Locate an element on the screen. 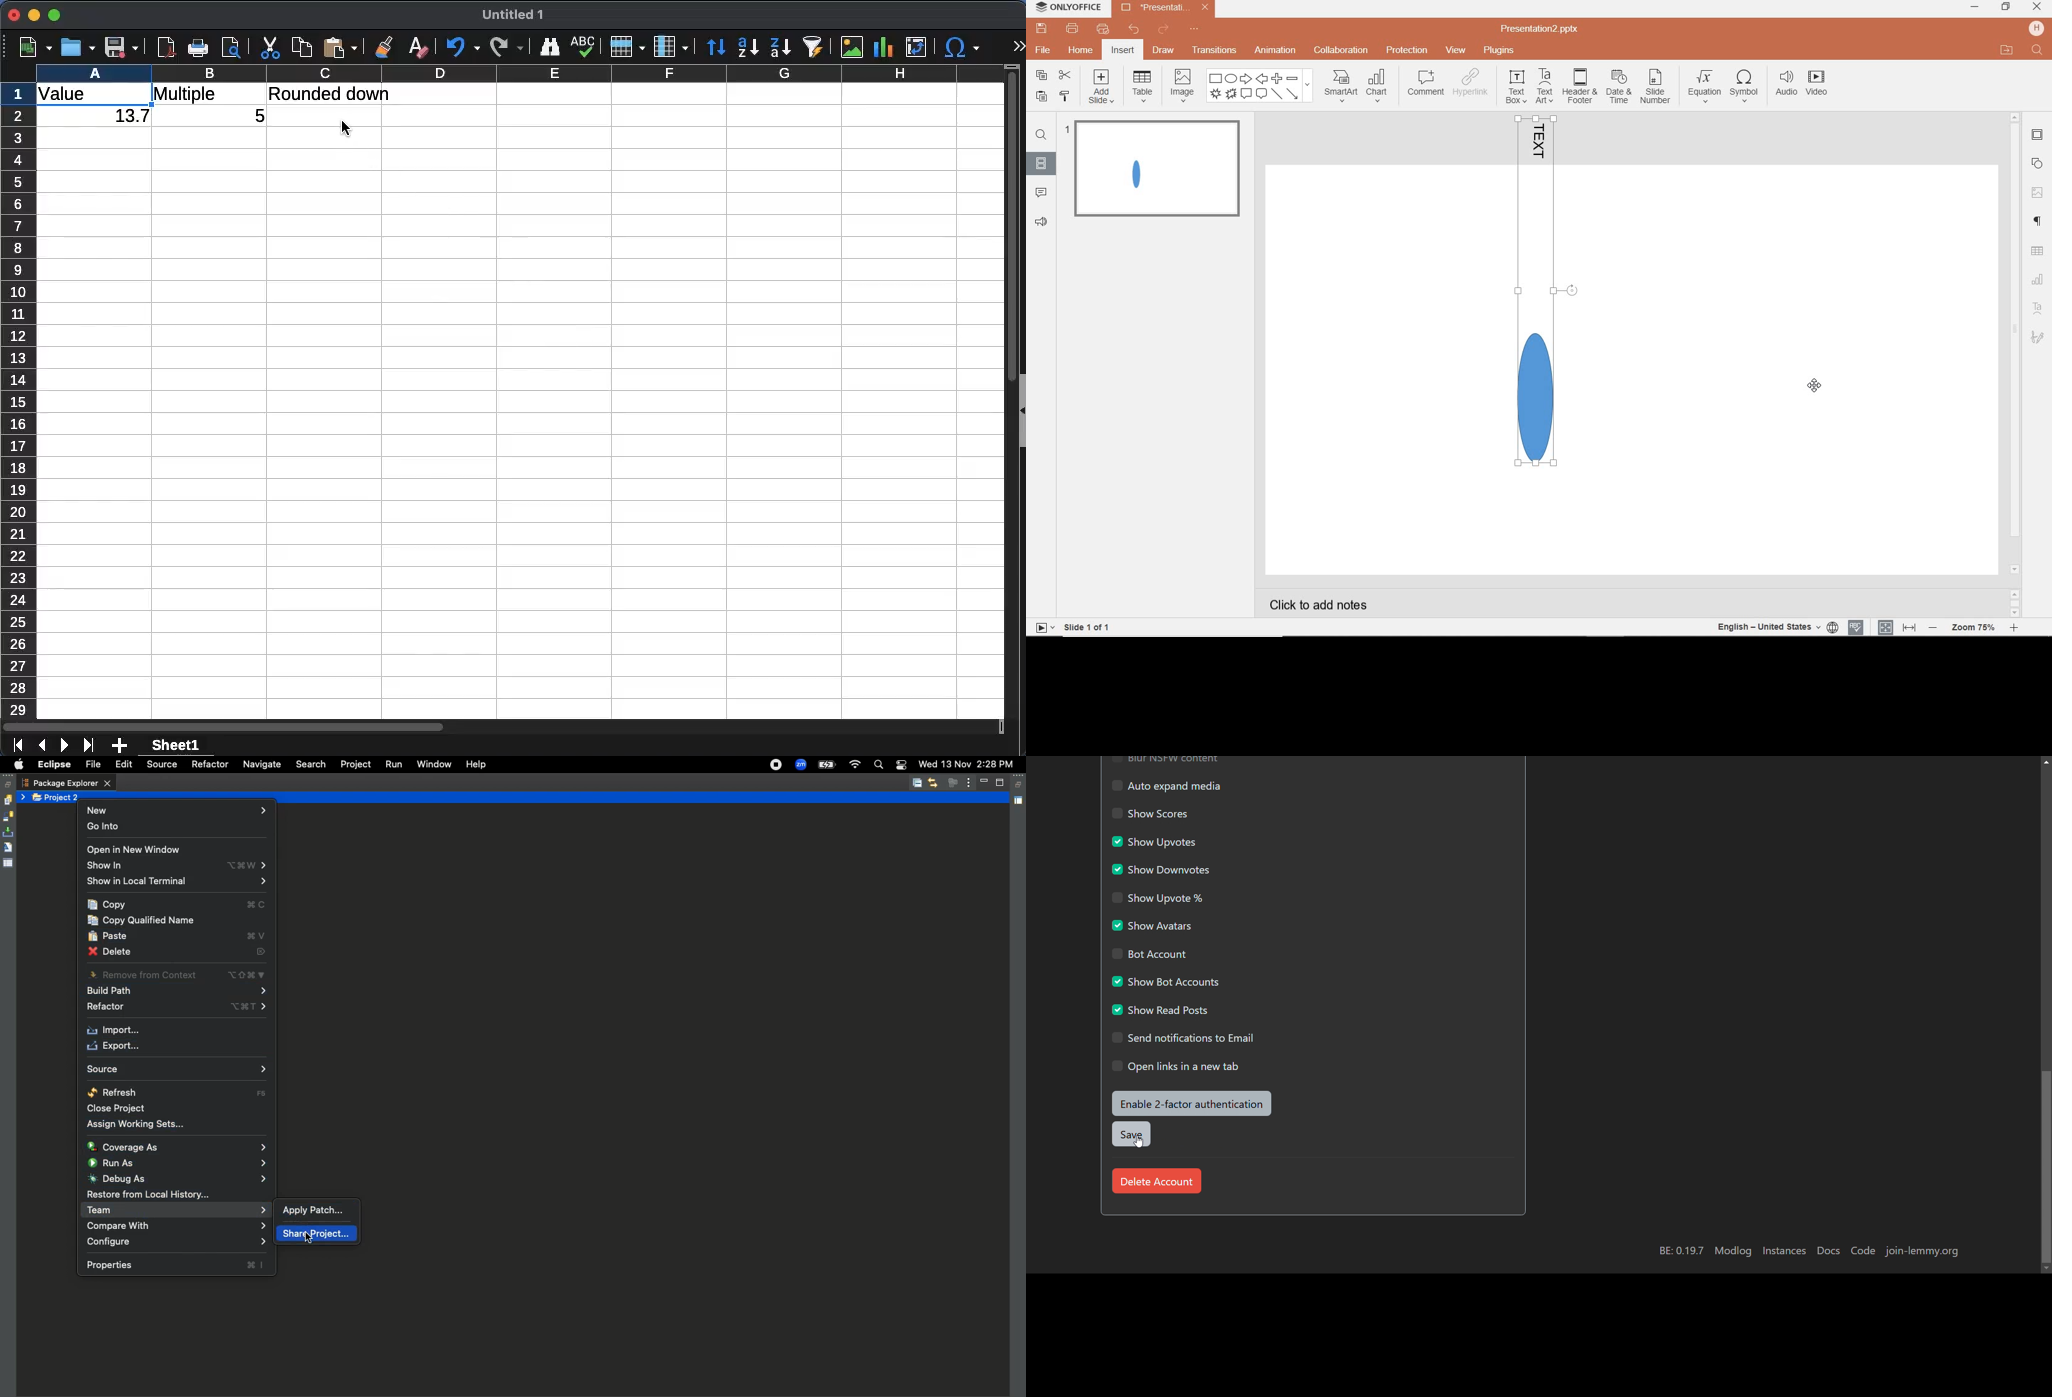  customize quick access toolbar is located at coordinates (1193, 29).